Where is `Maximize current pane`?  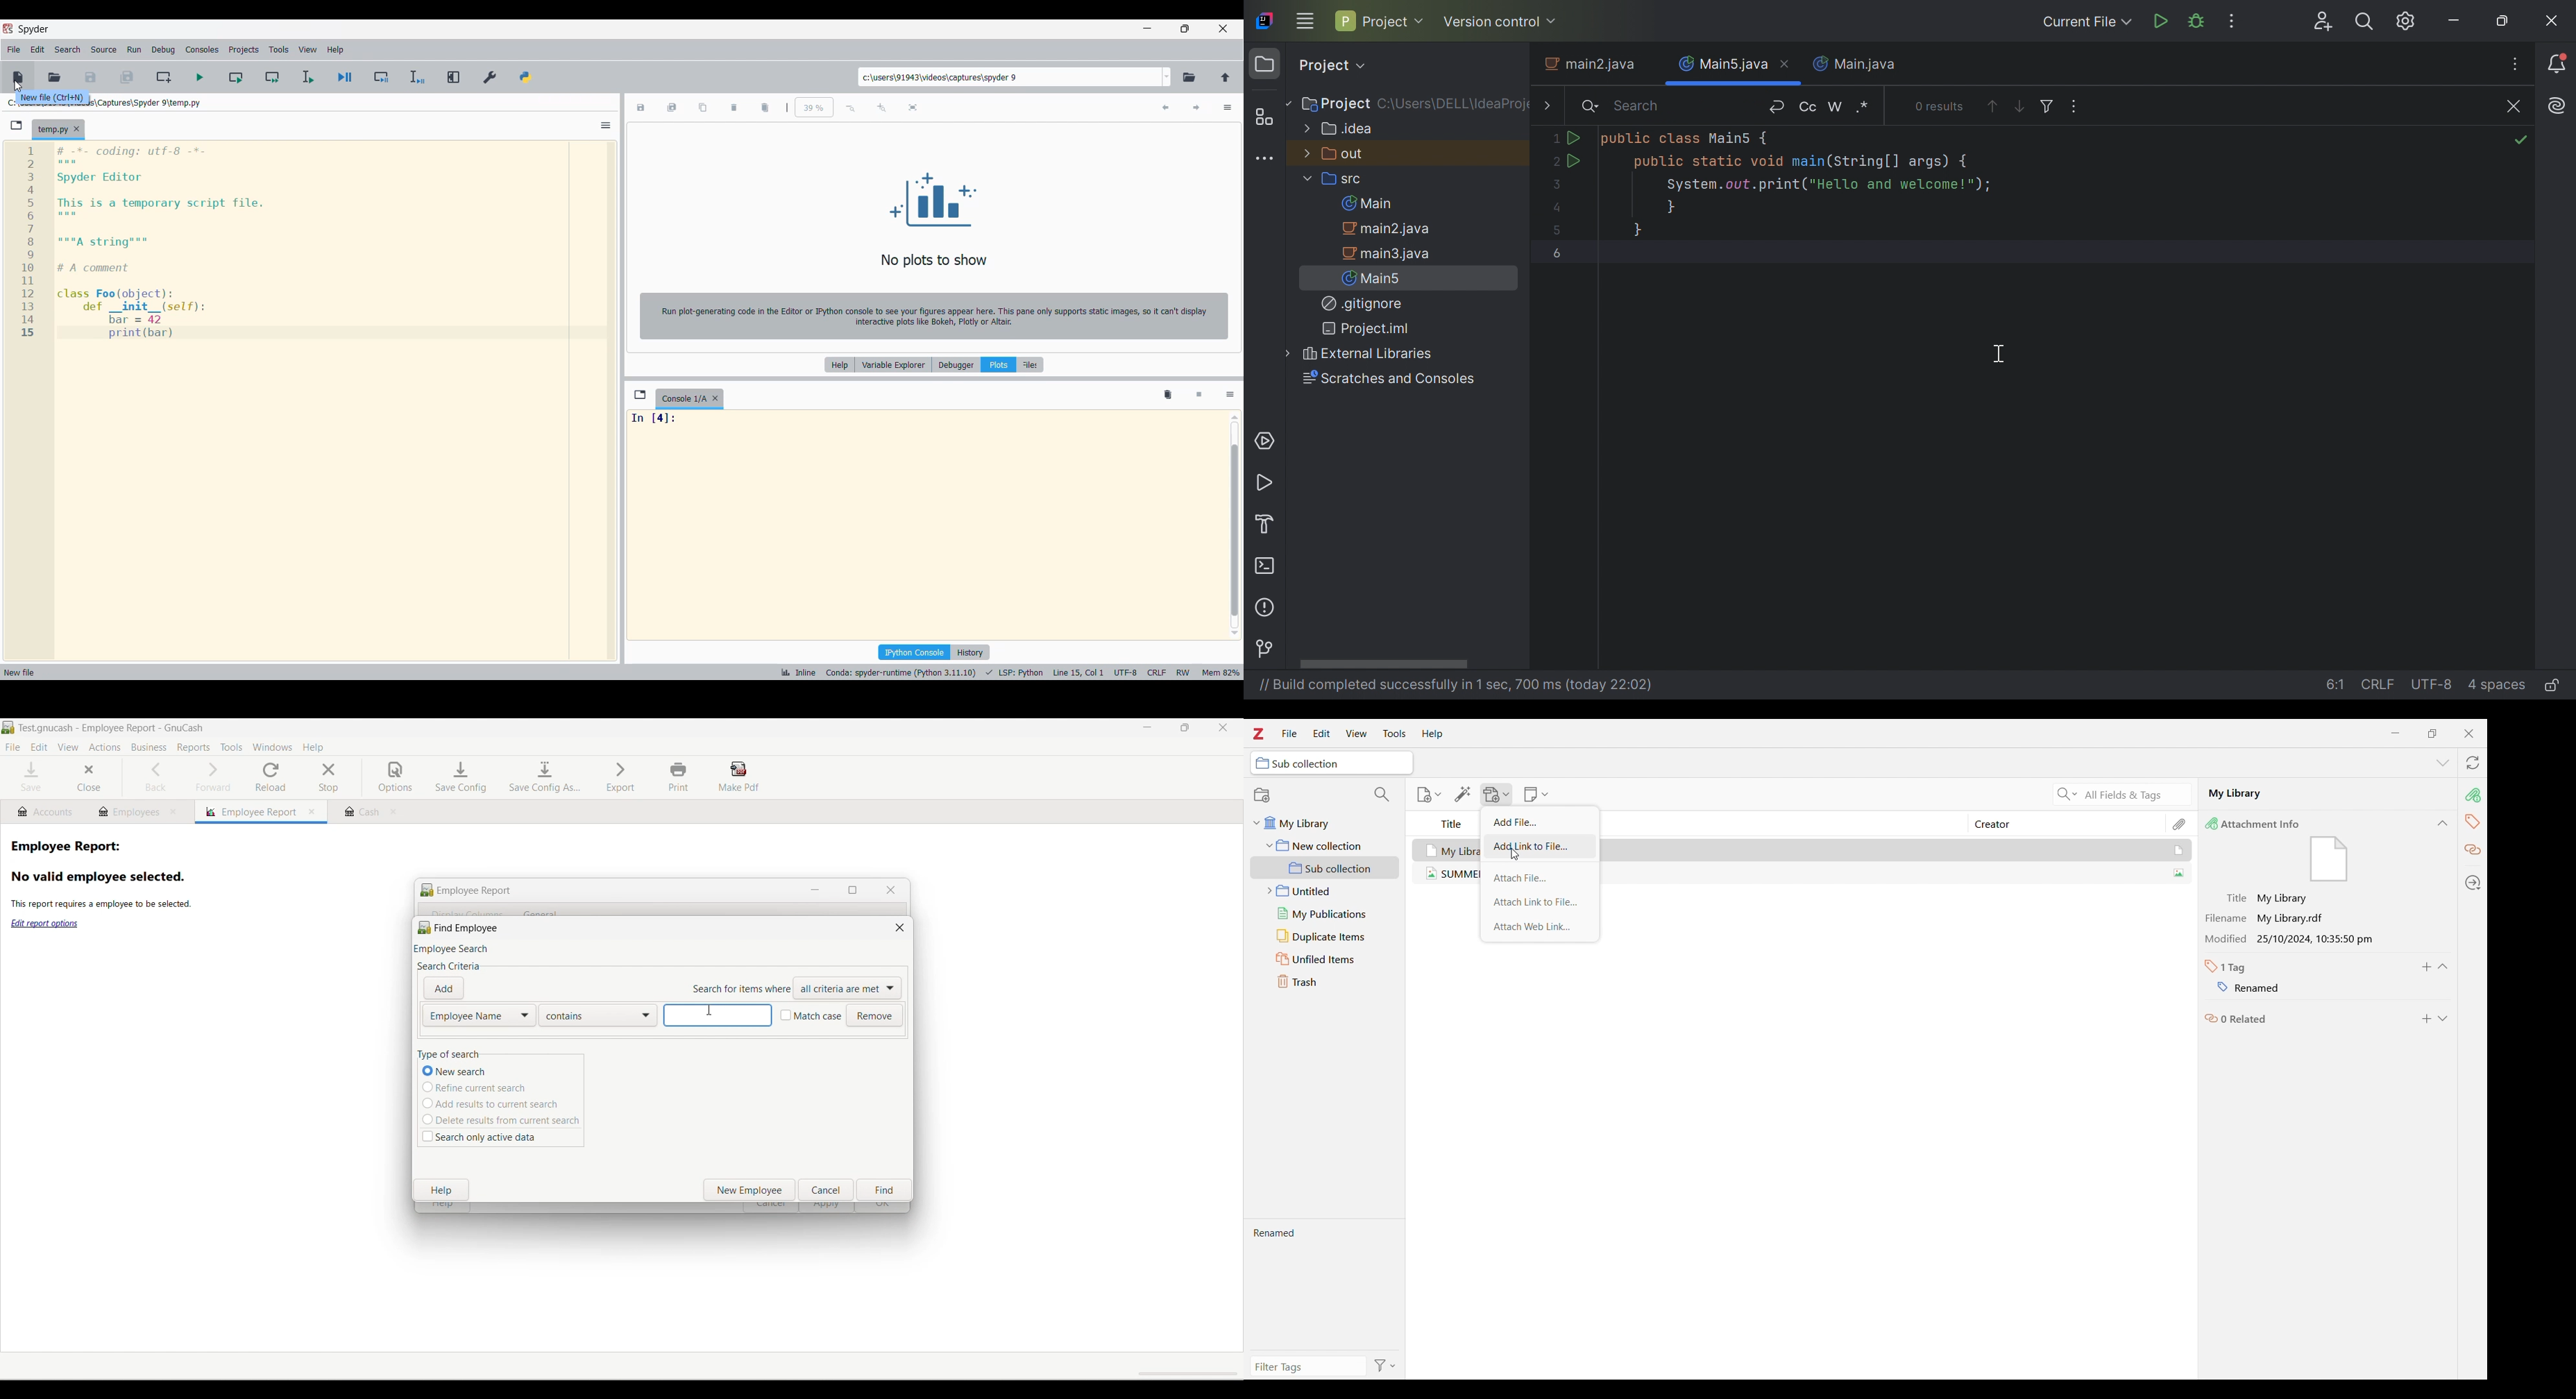 Maximize current pane is located at coordinates (453, 77).